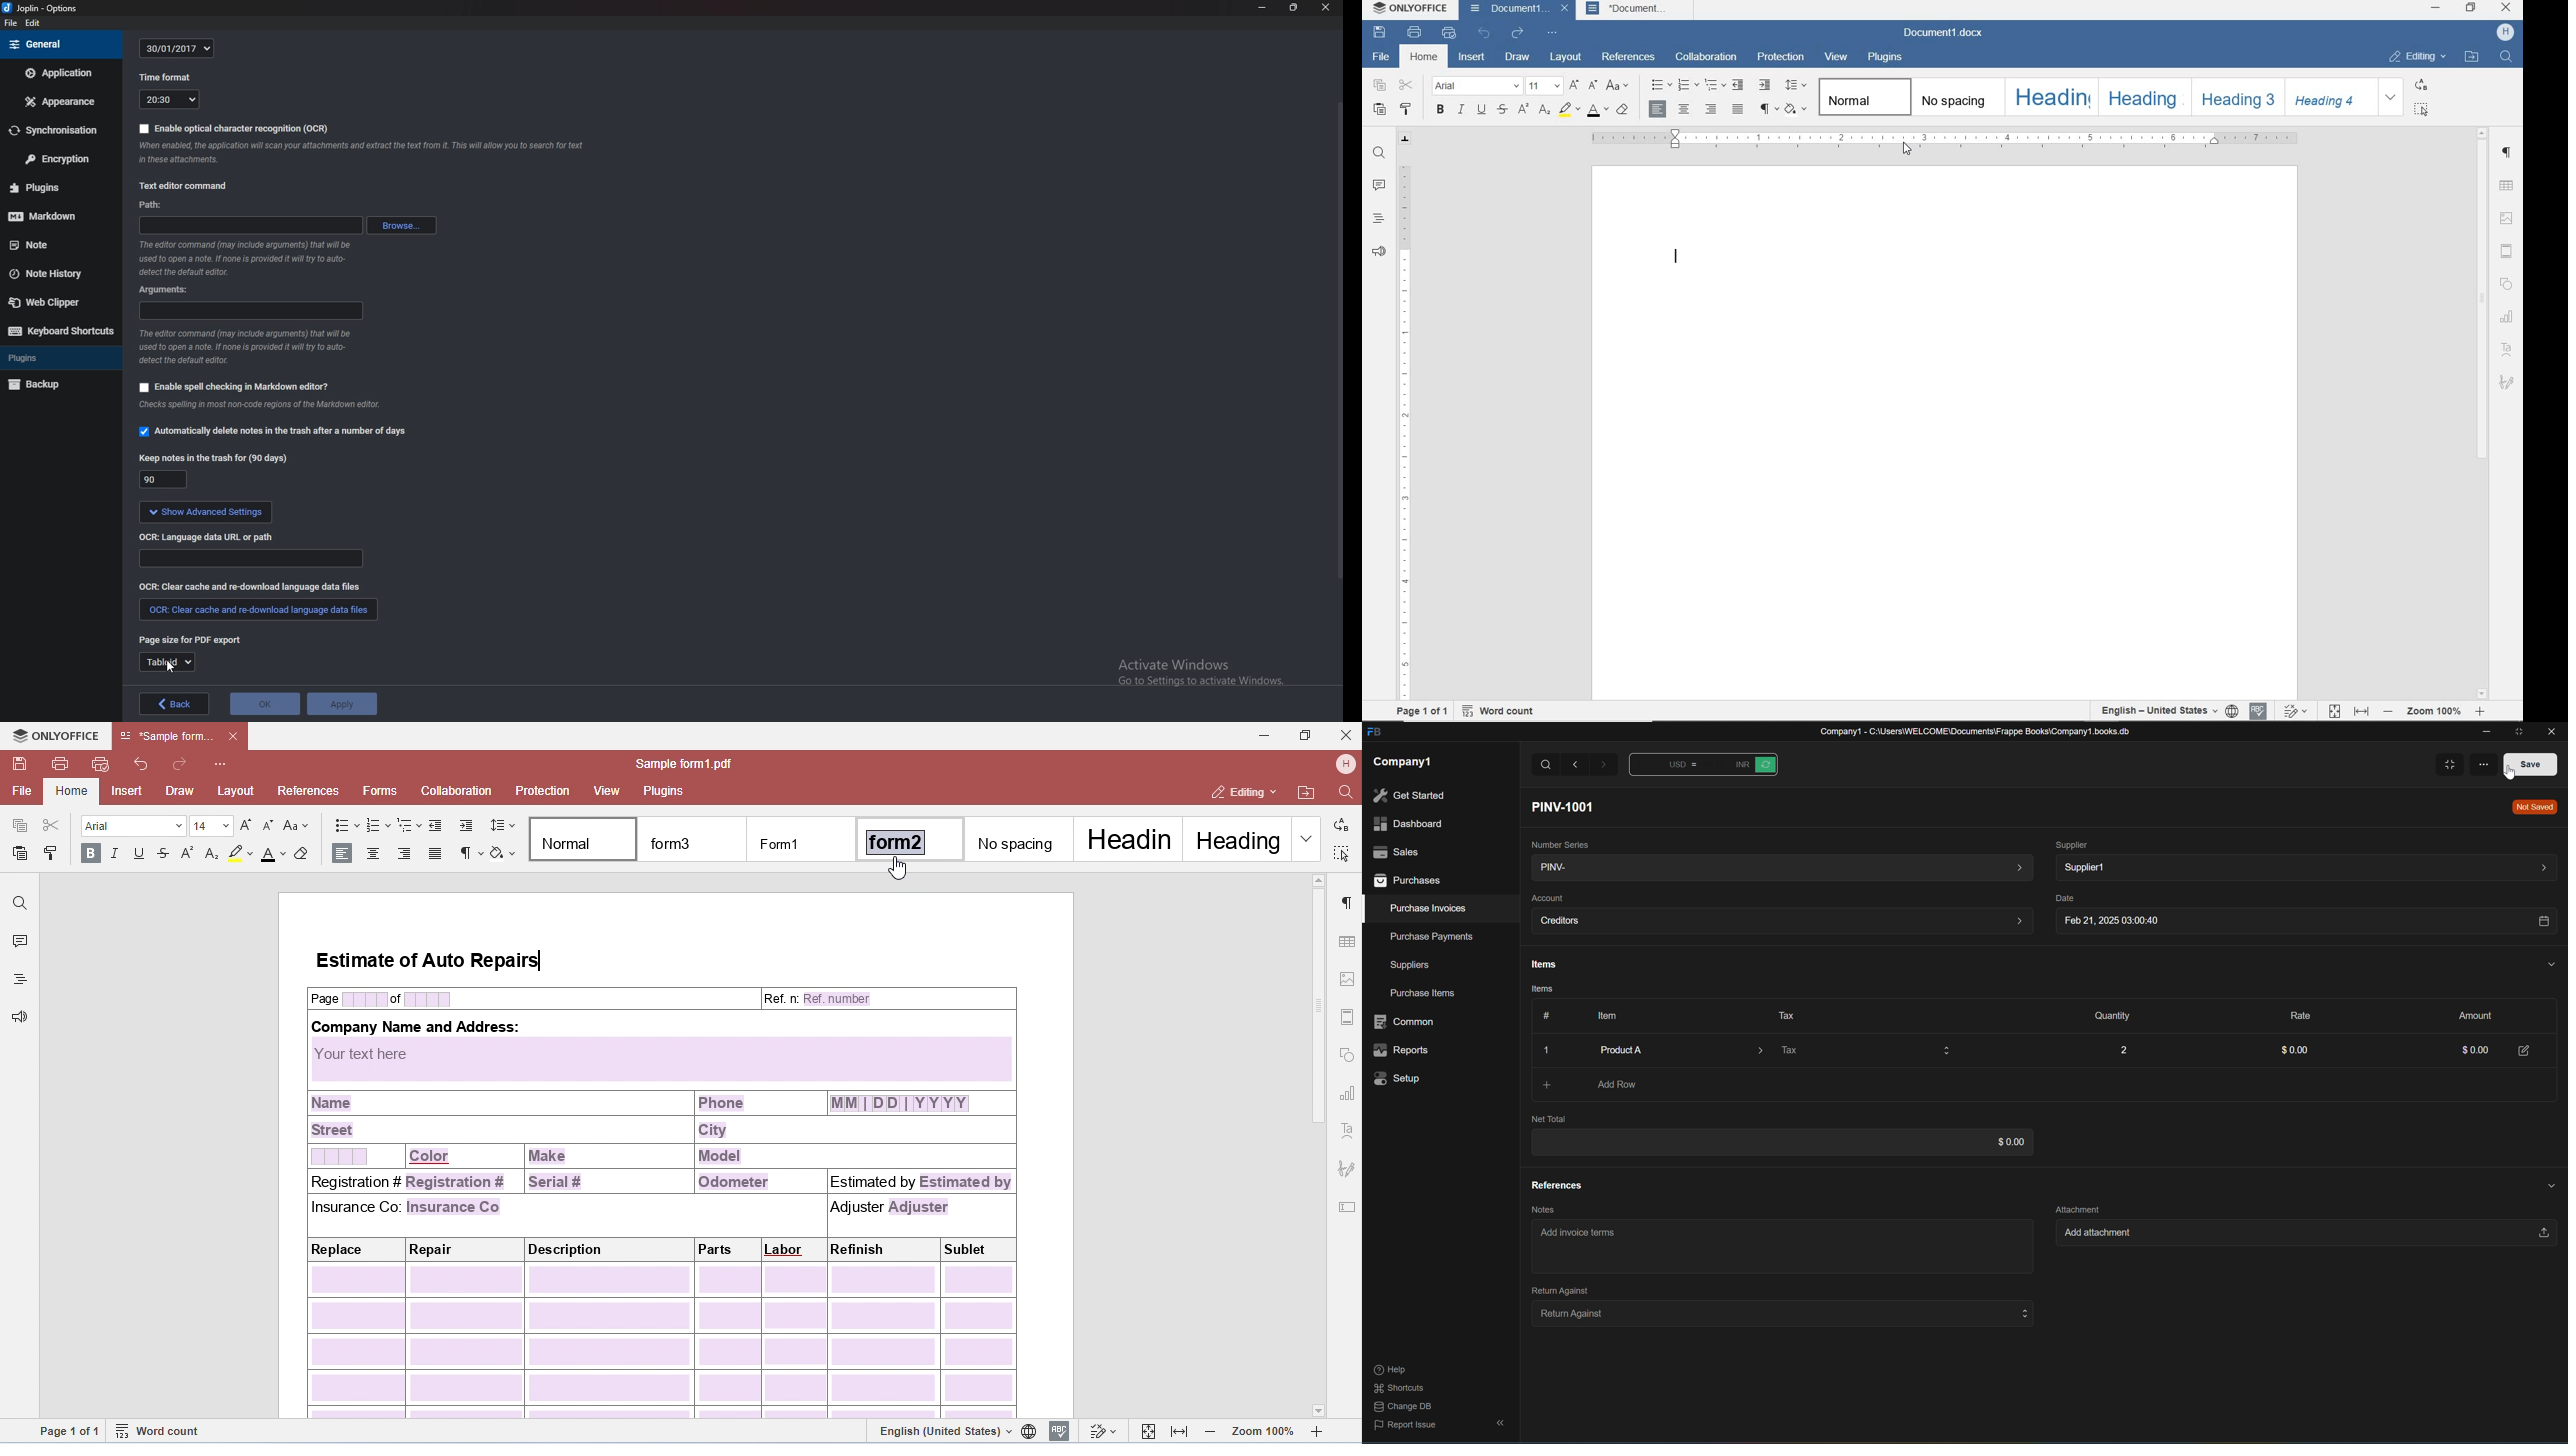  Describe the element at coordinates (2390, 710) in the screenshot. I see `zoom out` at that location.